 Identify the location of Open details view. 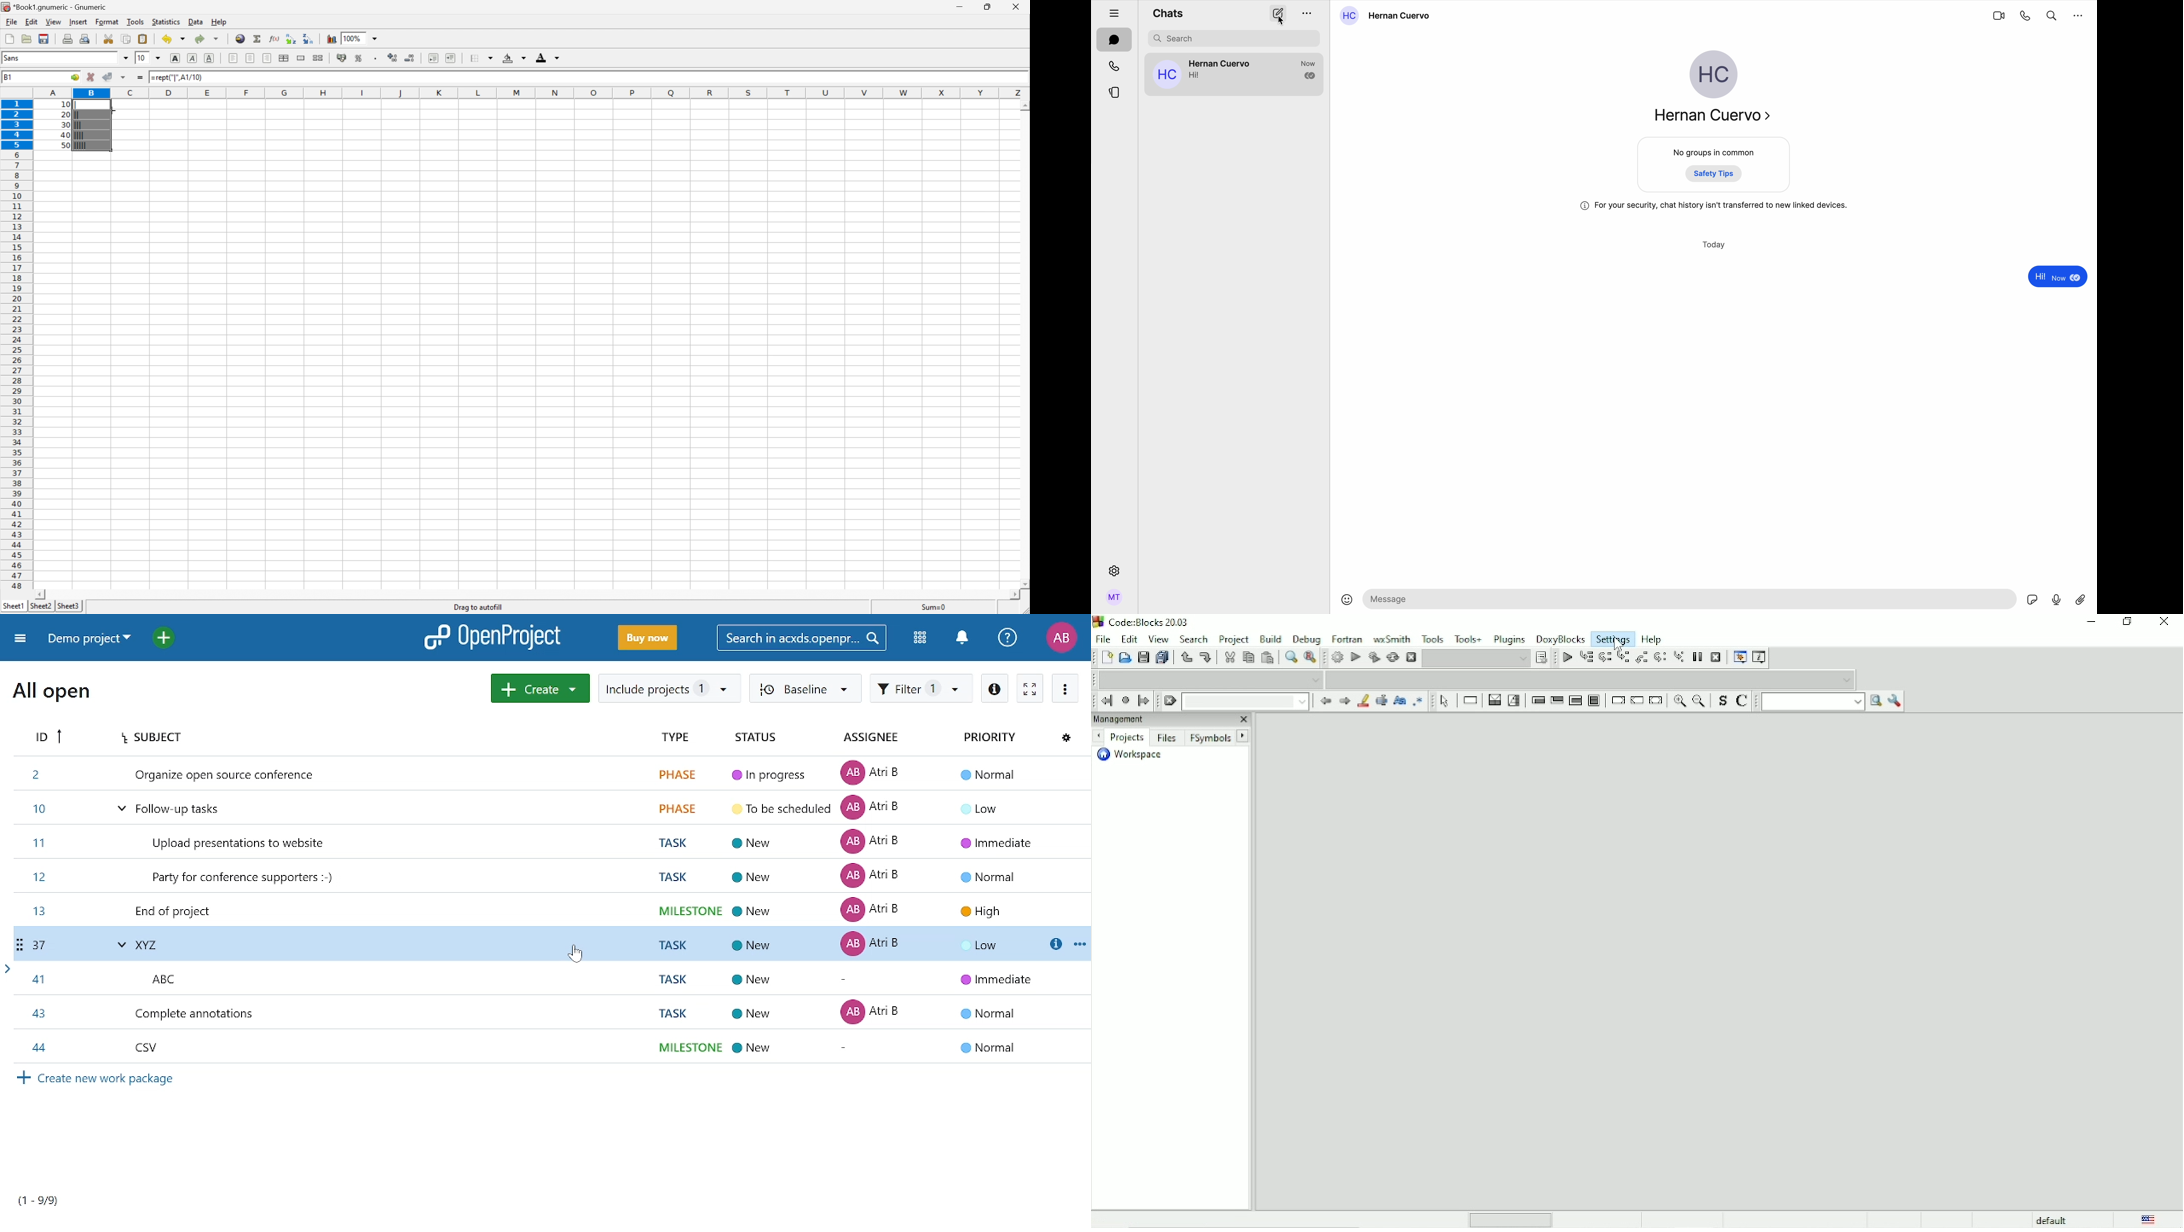
(997, 689).